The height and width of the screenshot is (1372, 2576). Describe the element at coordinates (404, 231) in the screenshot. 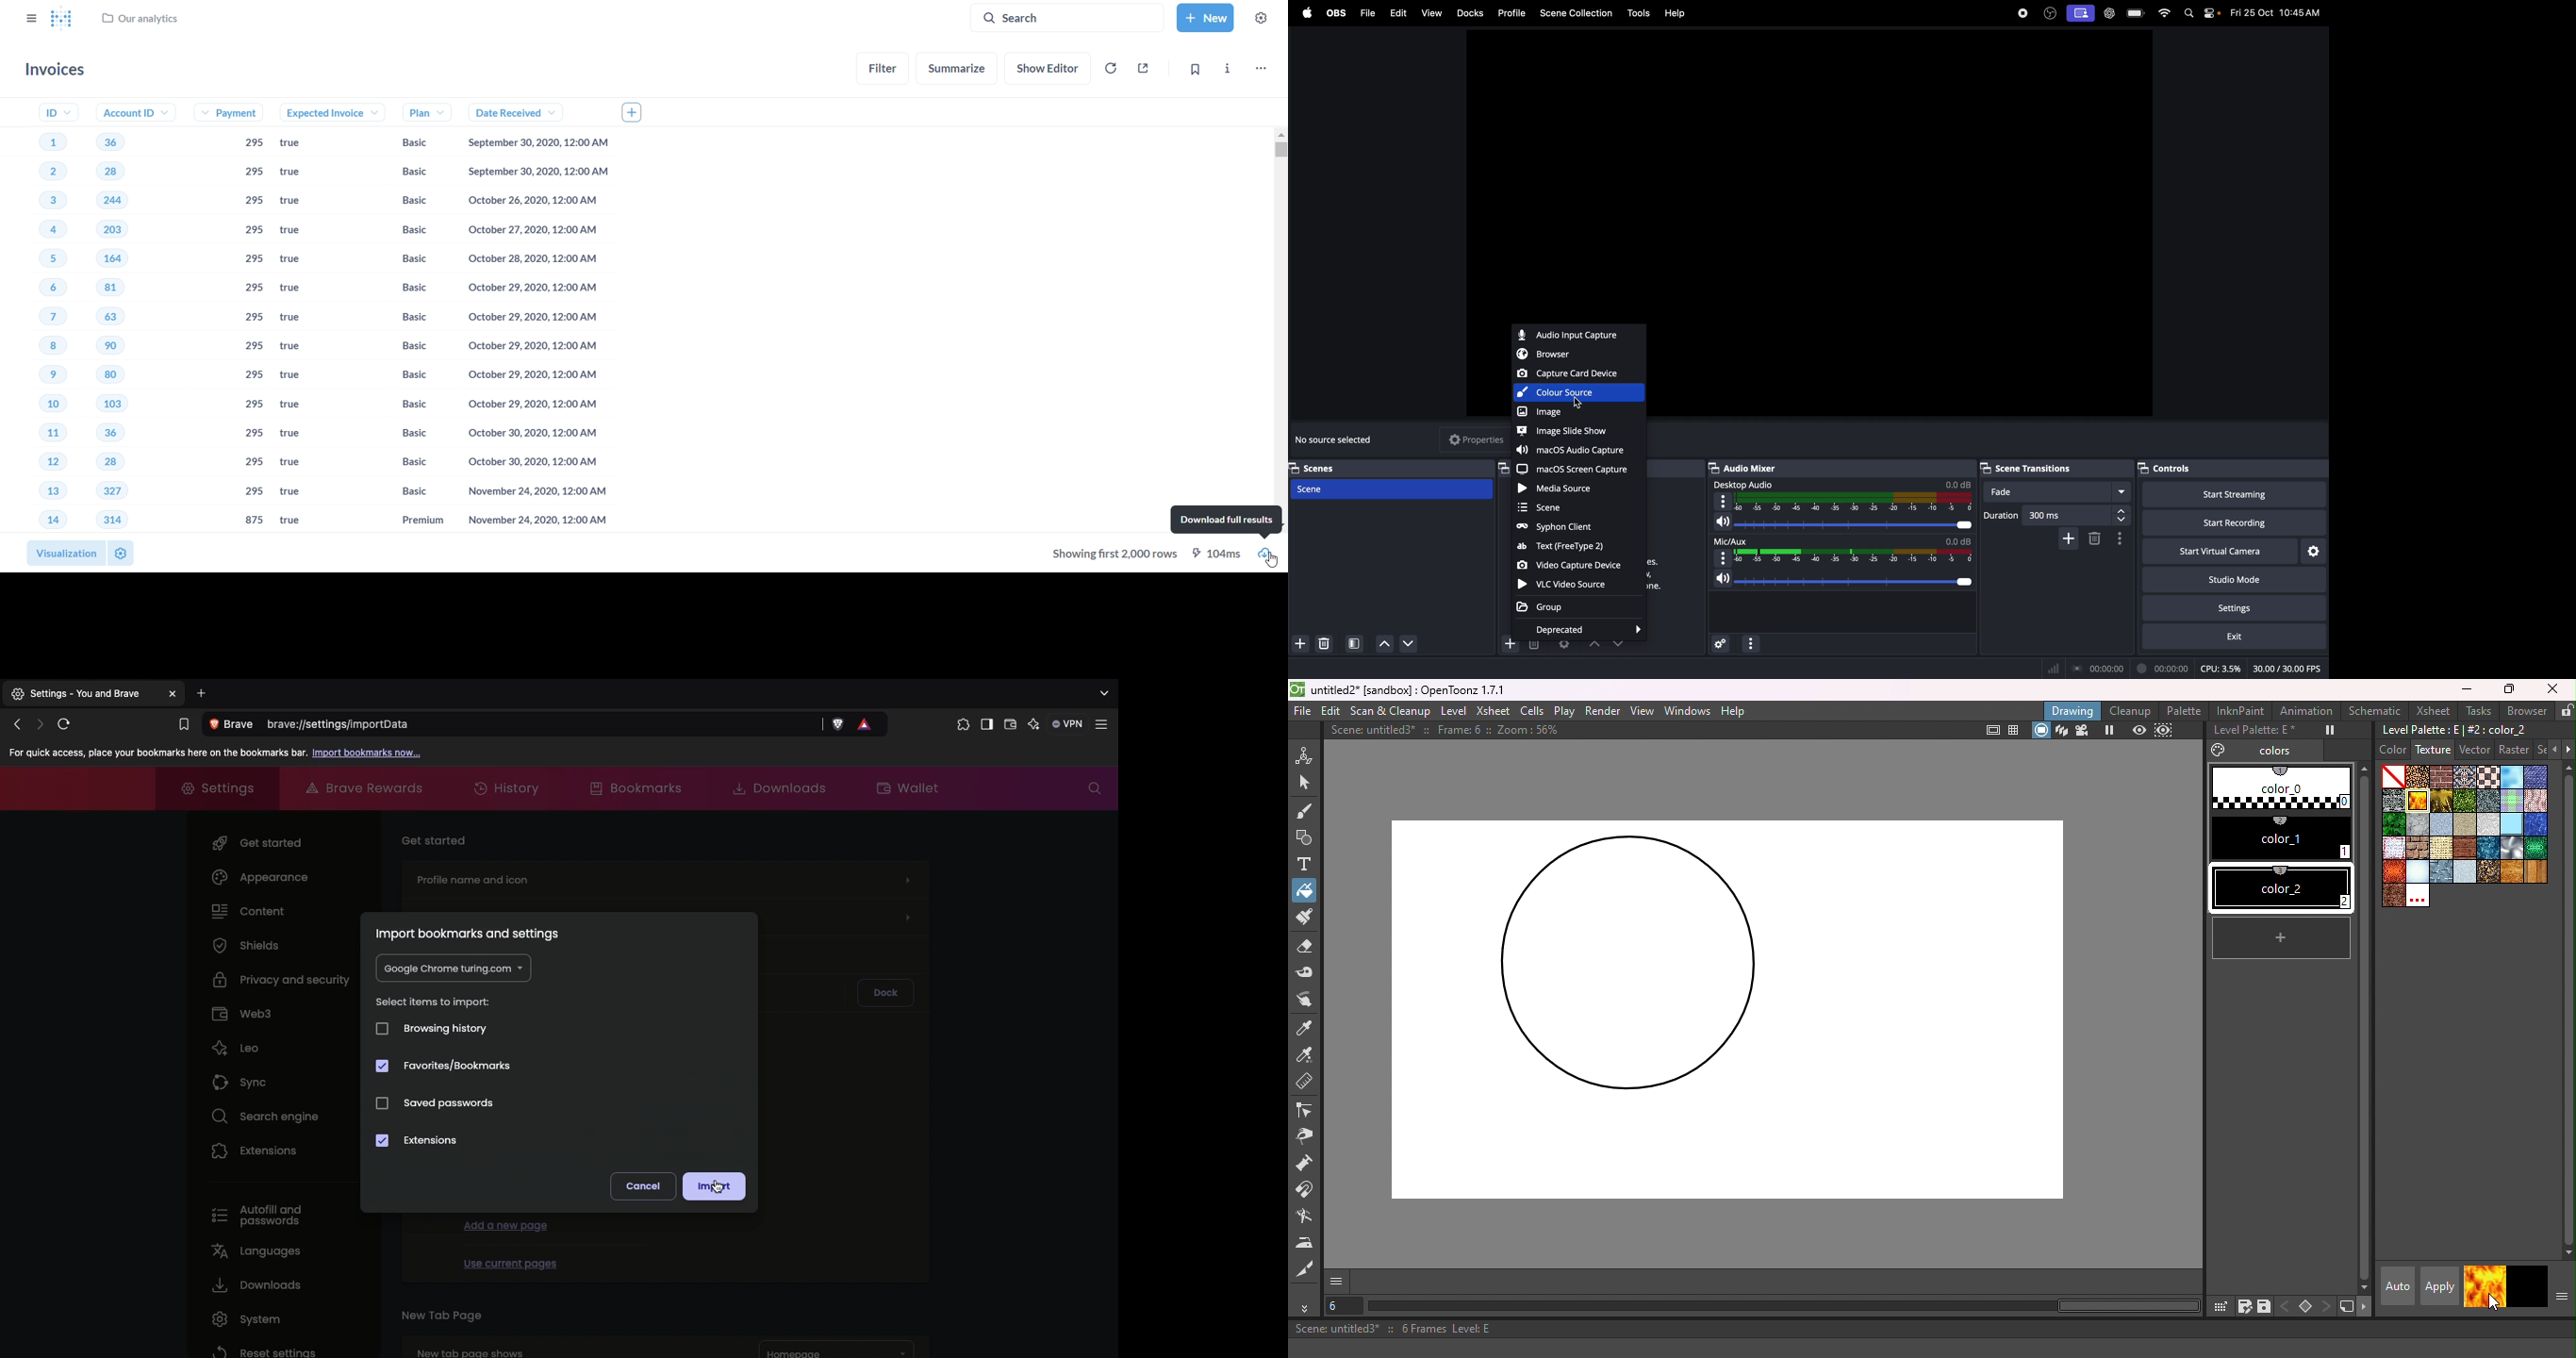

I see `Basic` at that location.